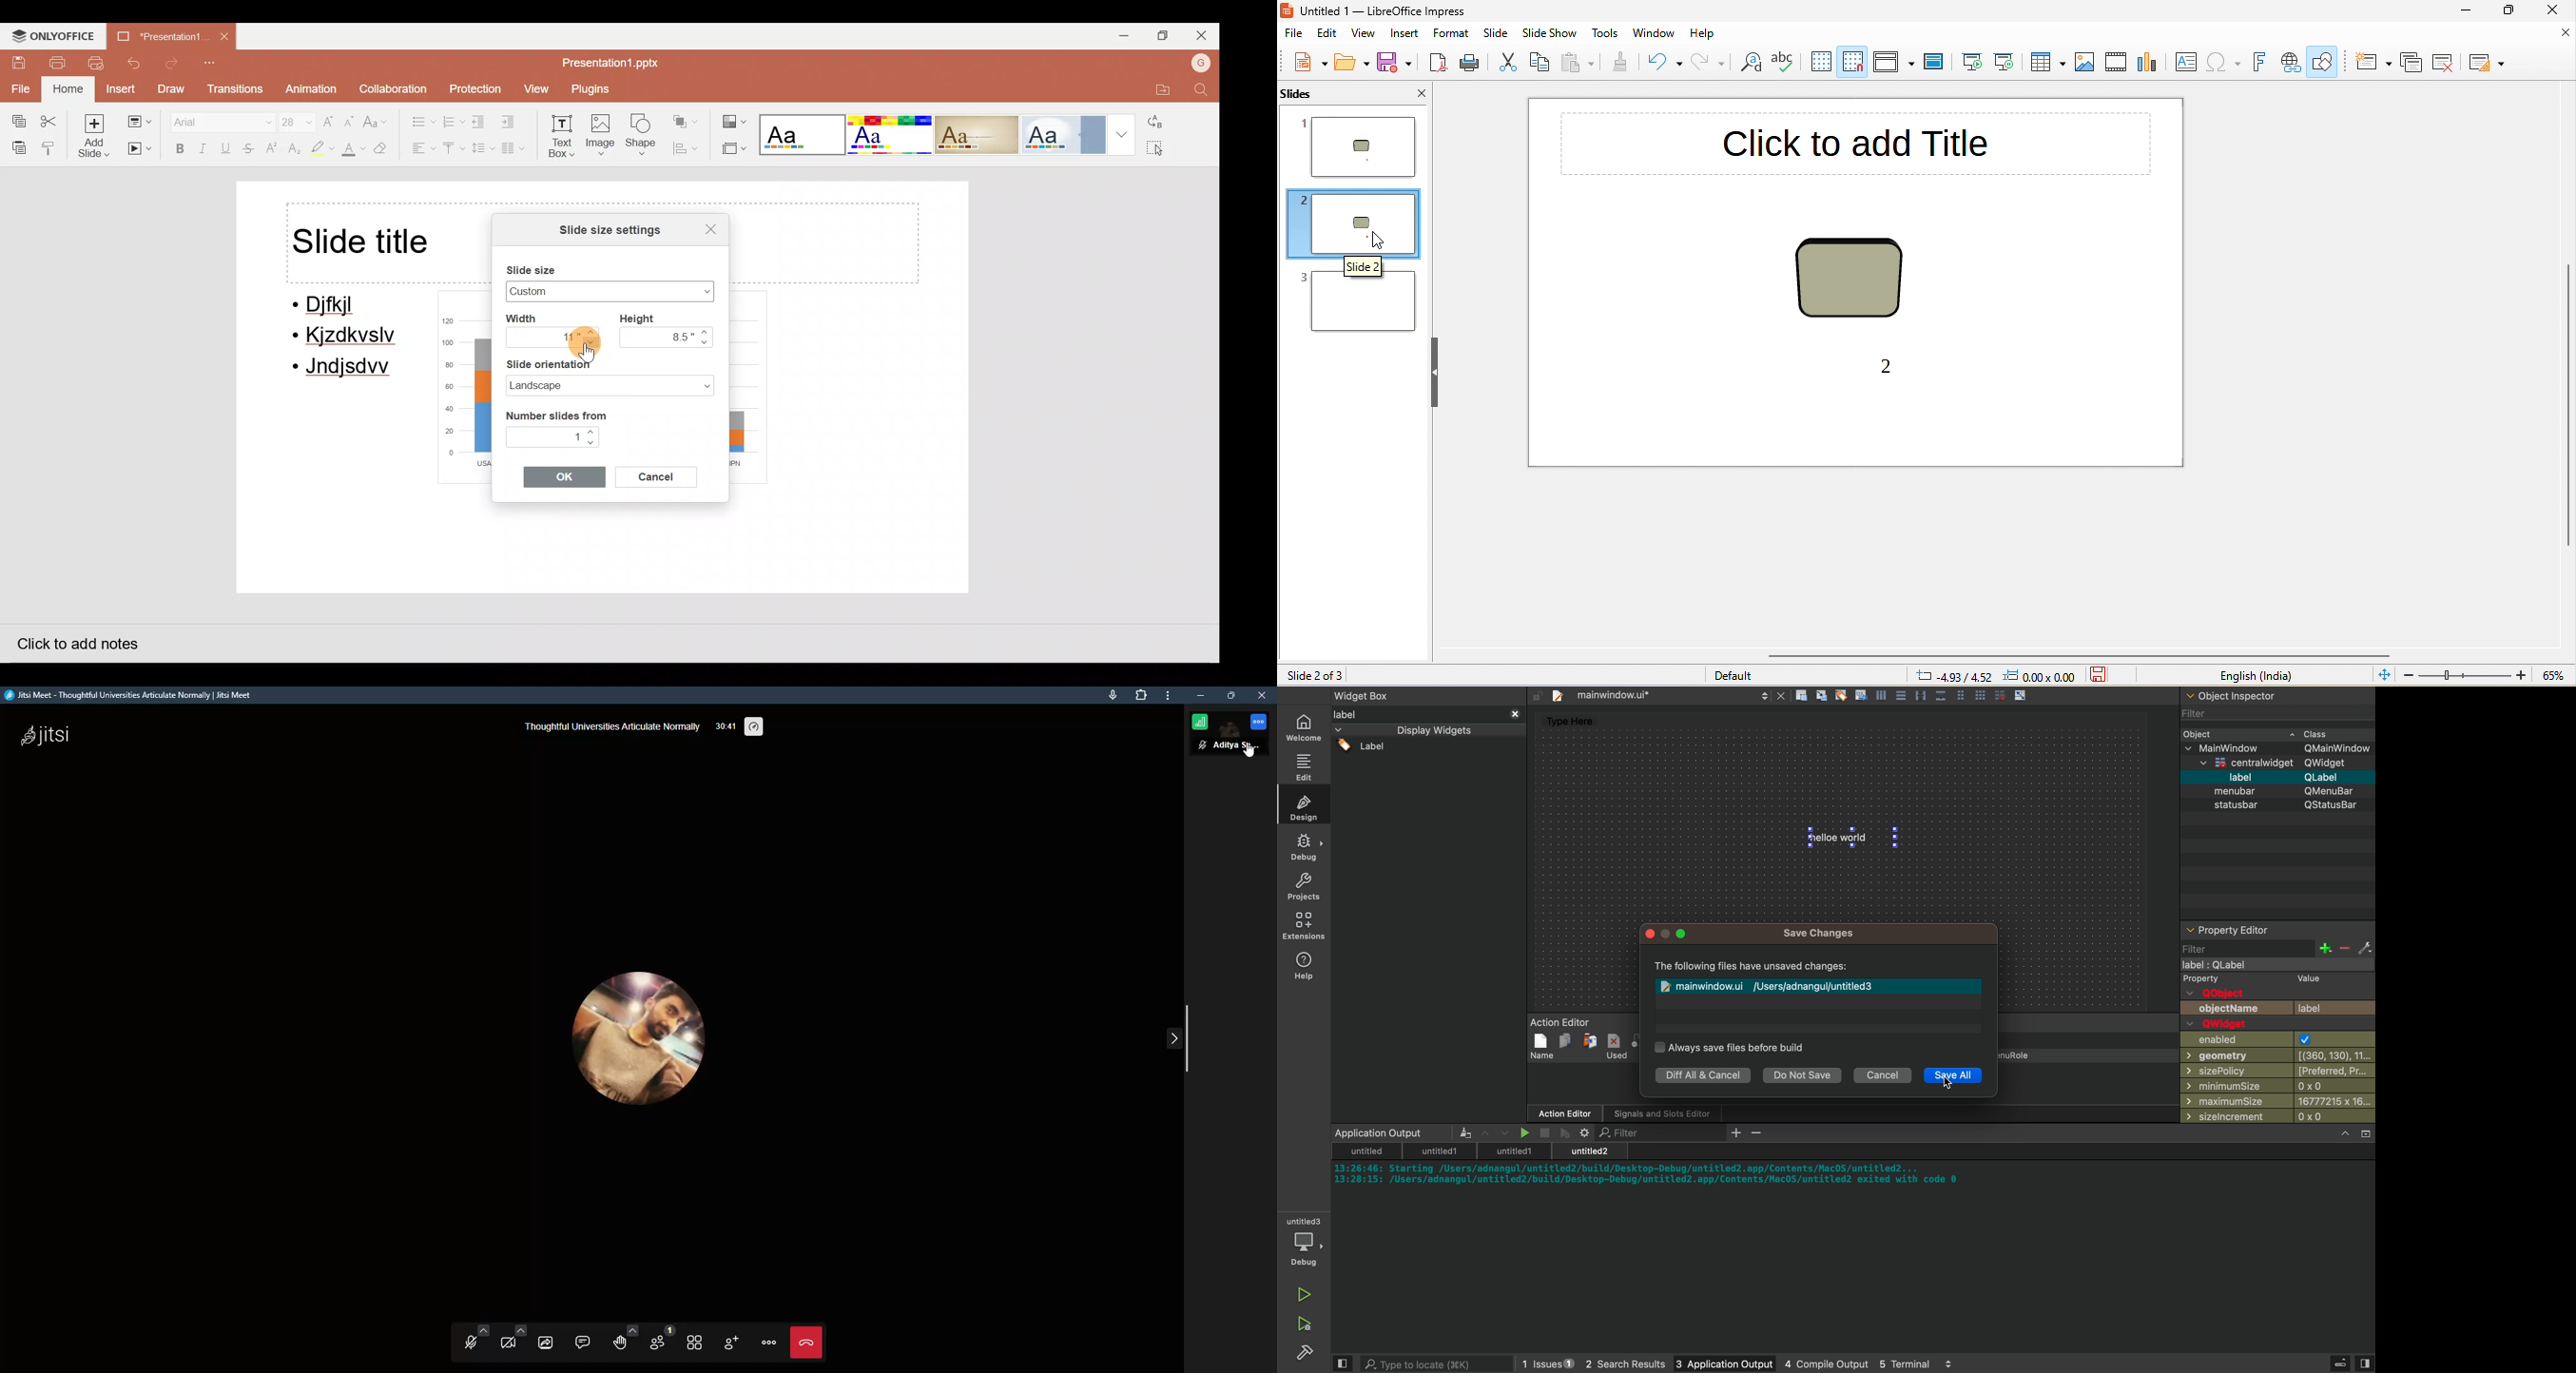 The image size is (2576, 1400). What do you see at coordinates (290, 119) in the screenshot?
I see `Font size` at bounding box center [290, 119].